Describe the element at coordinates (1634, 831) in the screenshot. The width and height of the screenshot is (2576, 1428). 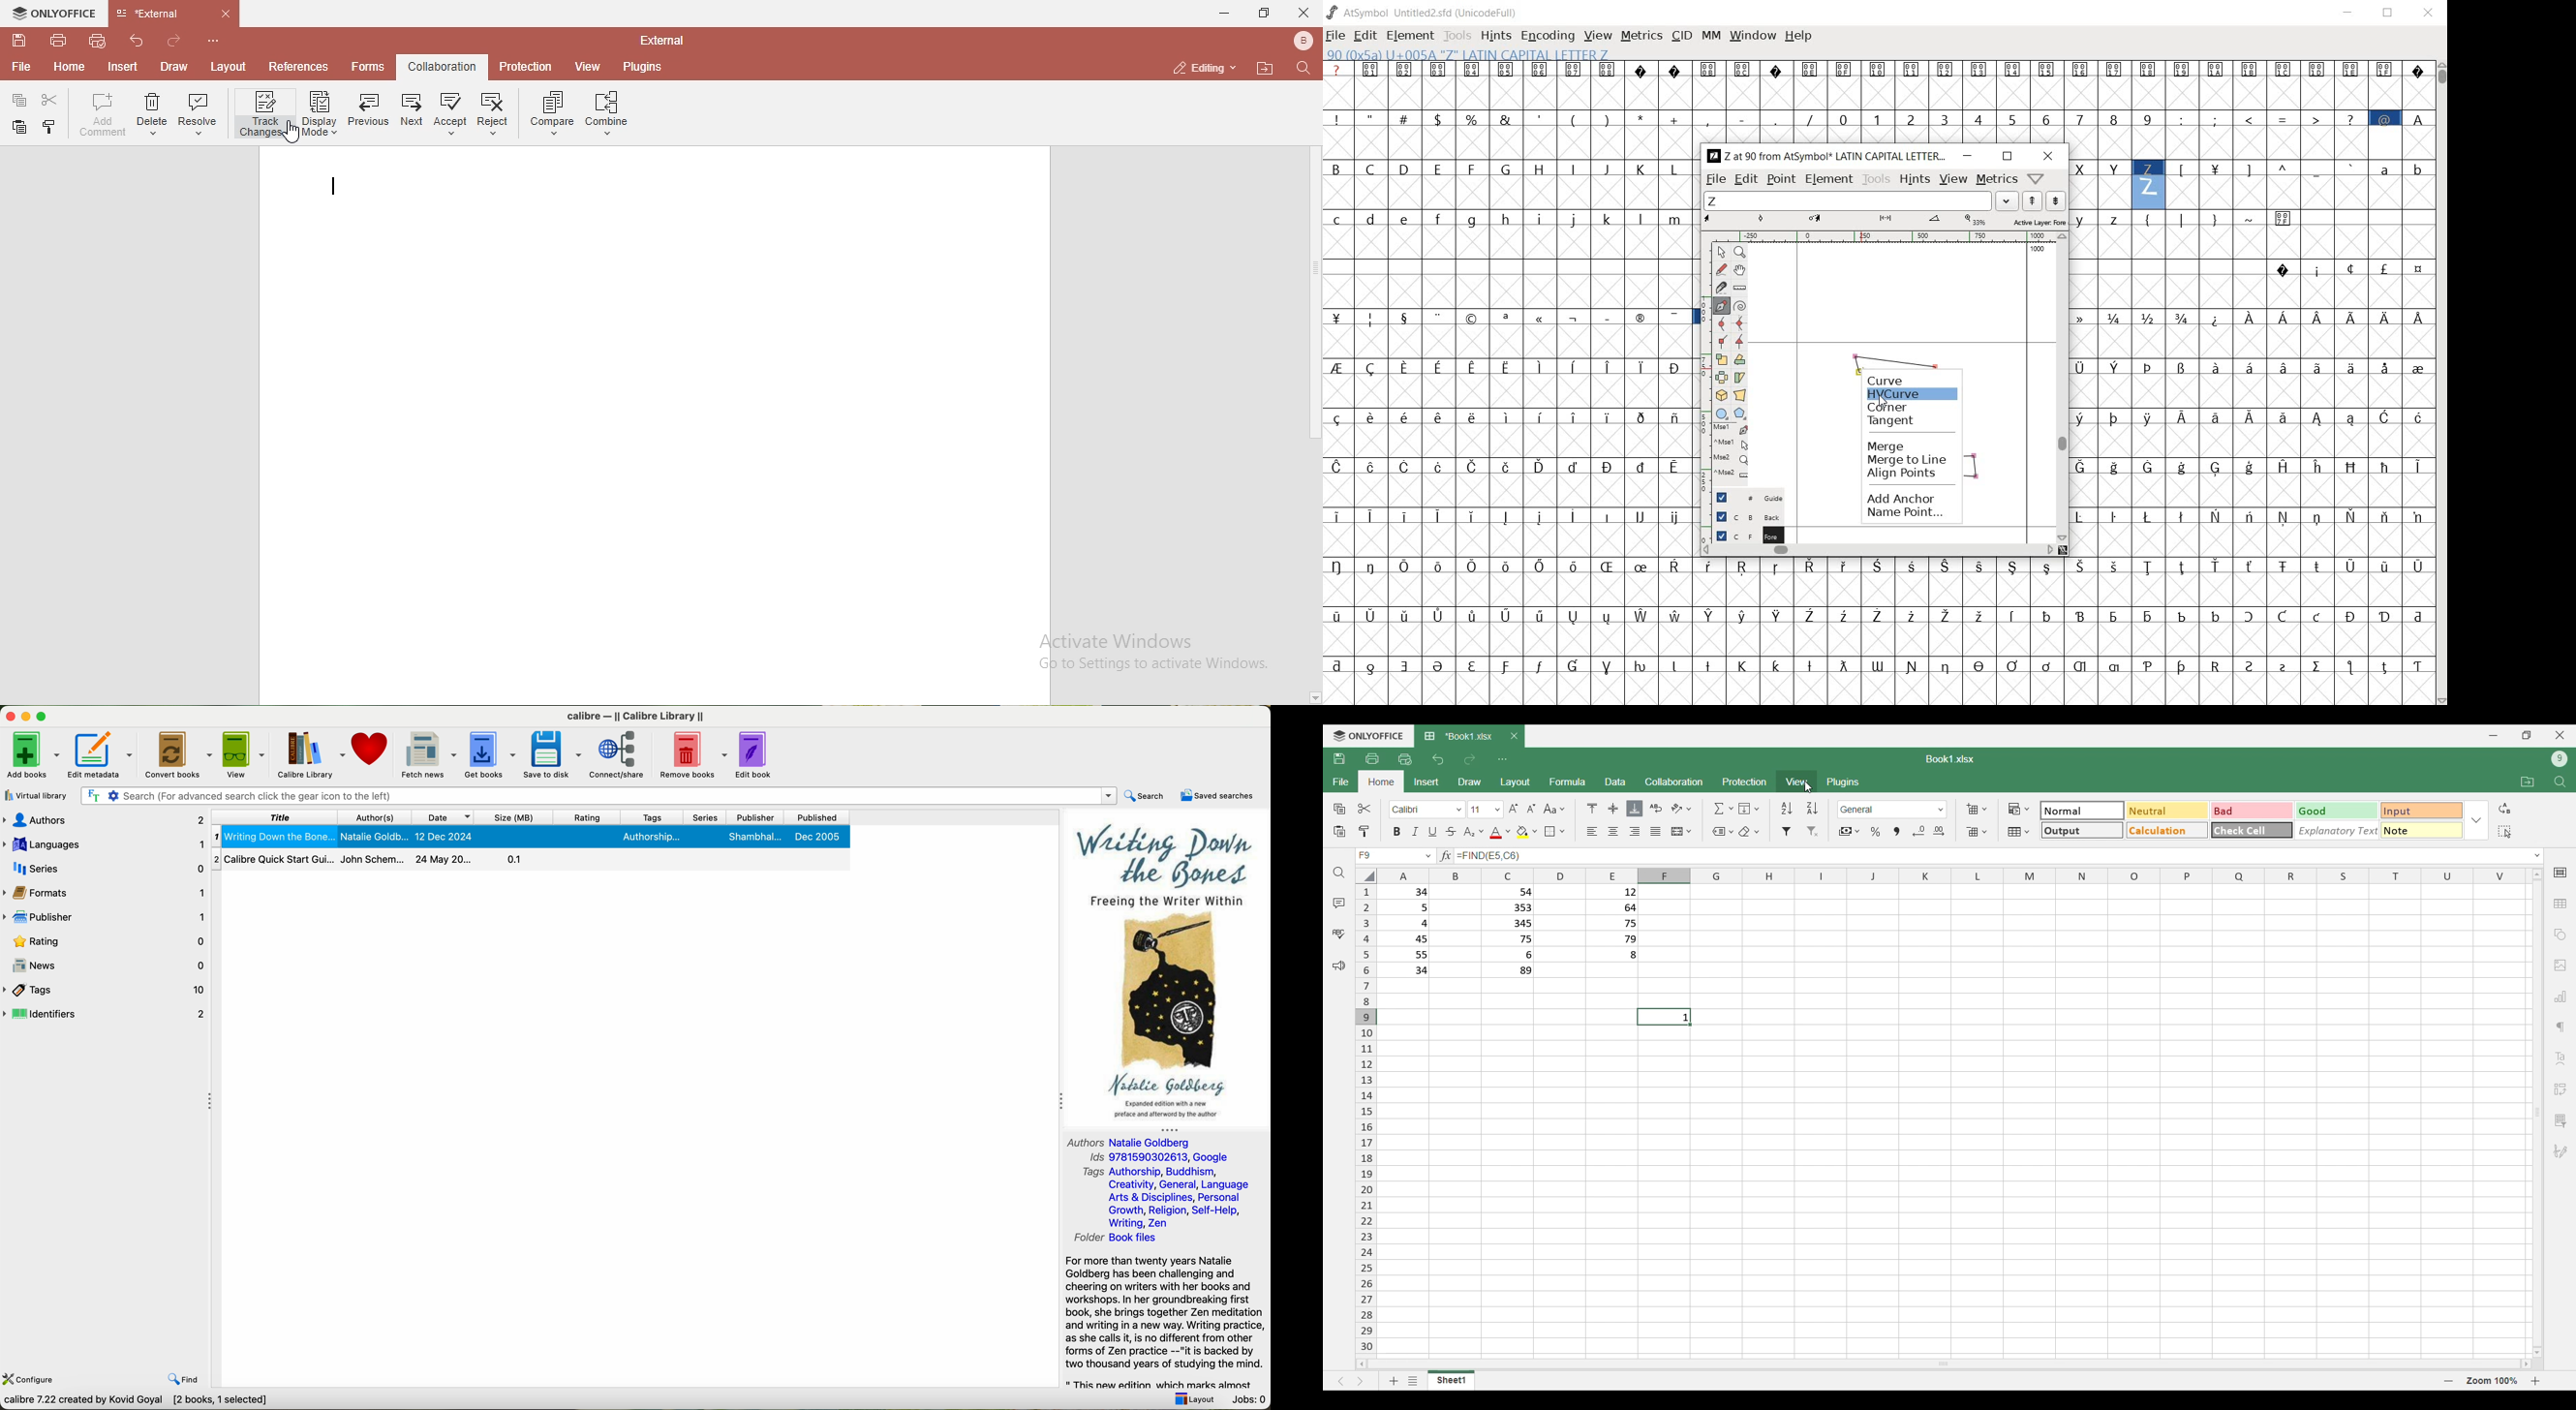
I see `Right alignment` at that location.